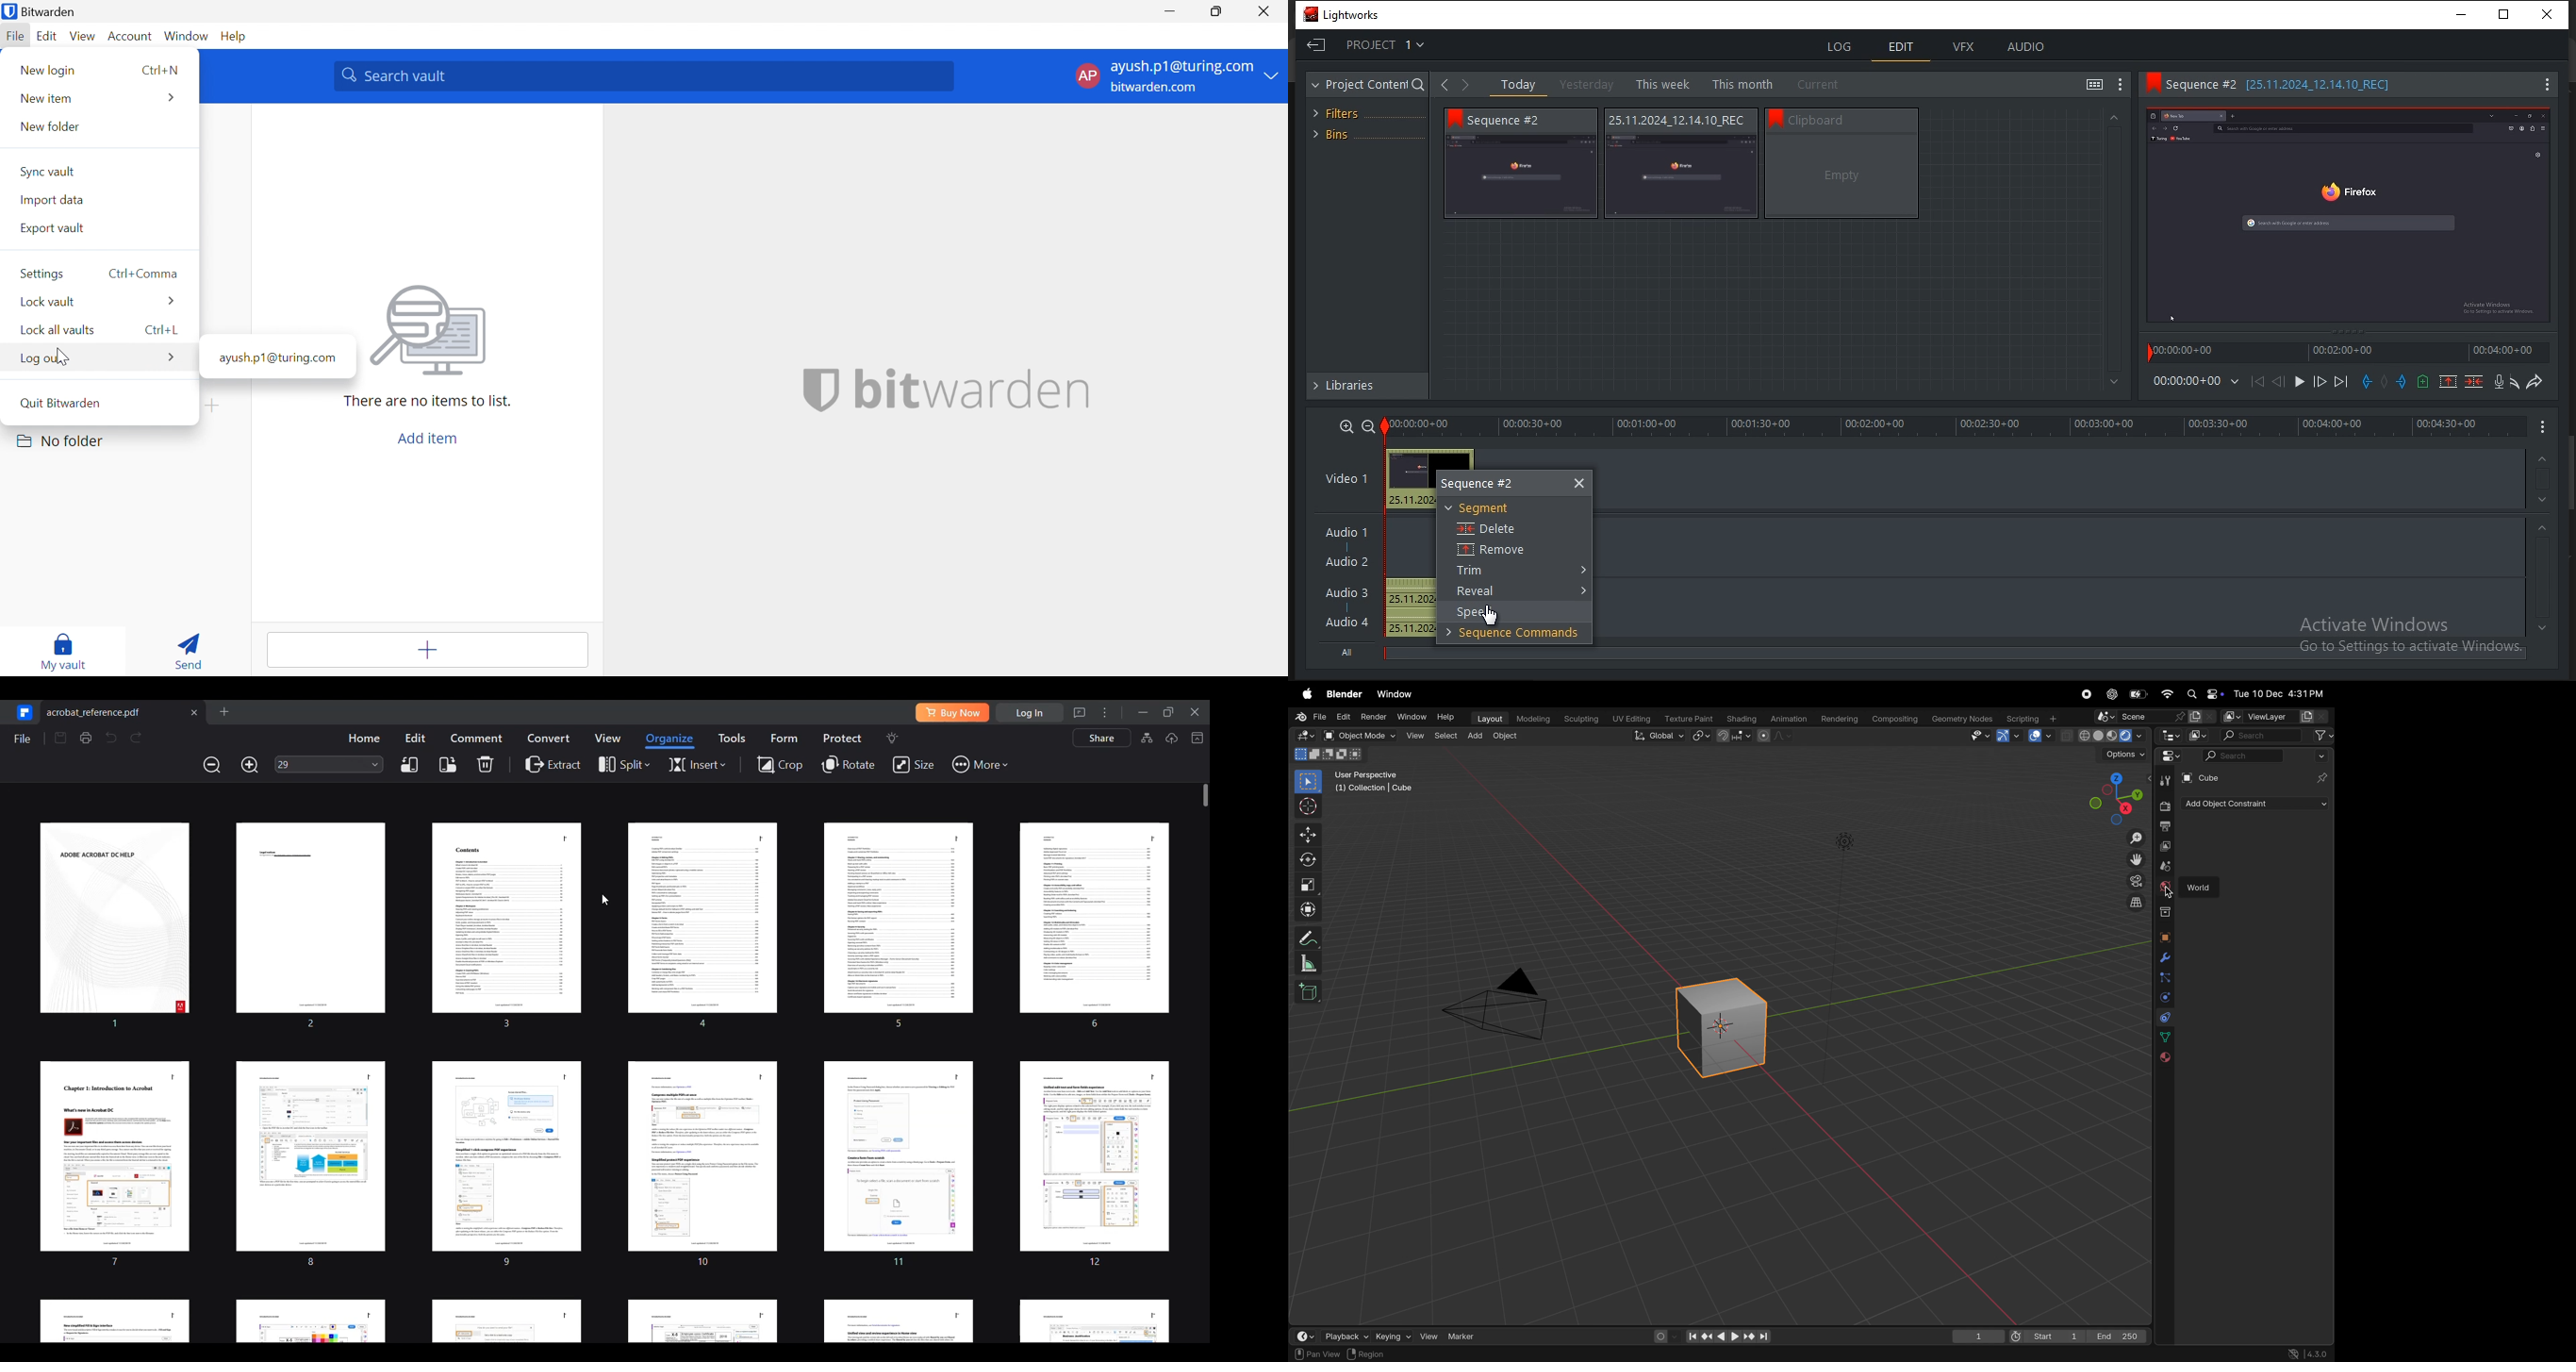 Image resolution: width=2576 pixels, height=1372 pixels. What do you see at coordinates (1493, 483) in the screenshot?
I see `sequence 2` at bounding box center [1493, 483].